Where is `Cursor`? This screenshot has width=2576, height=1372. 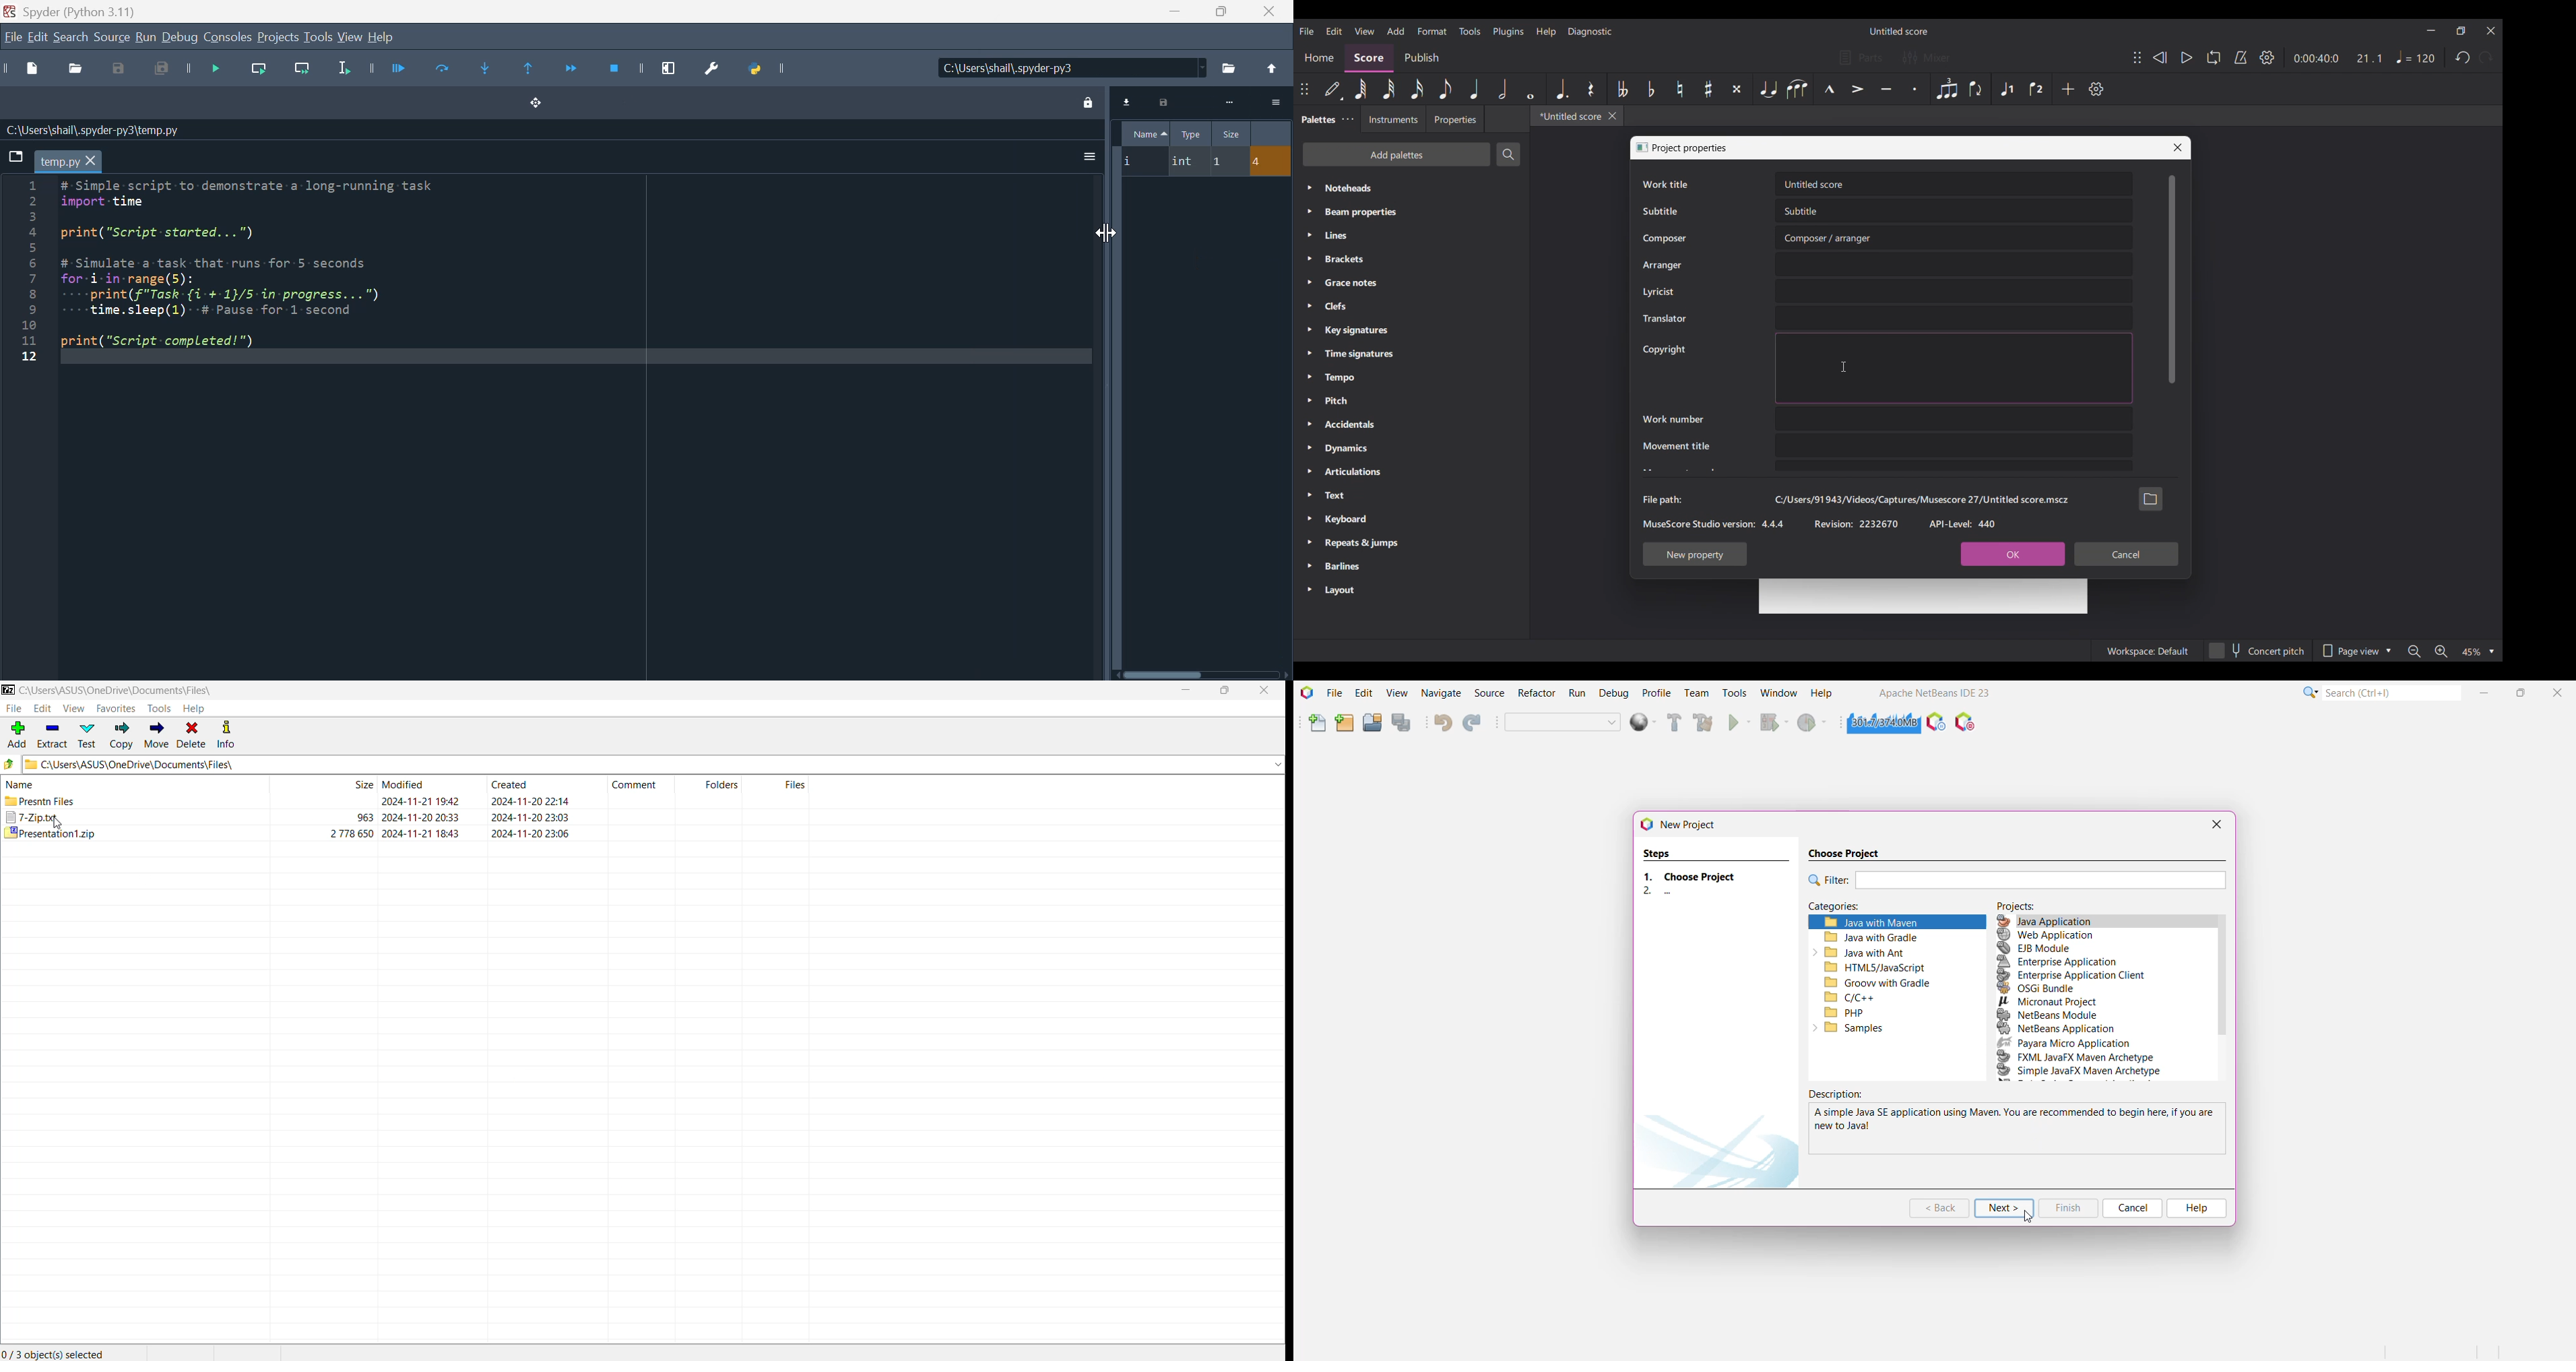
Cursor is located at coordinates (1103, 230).